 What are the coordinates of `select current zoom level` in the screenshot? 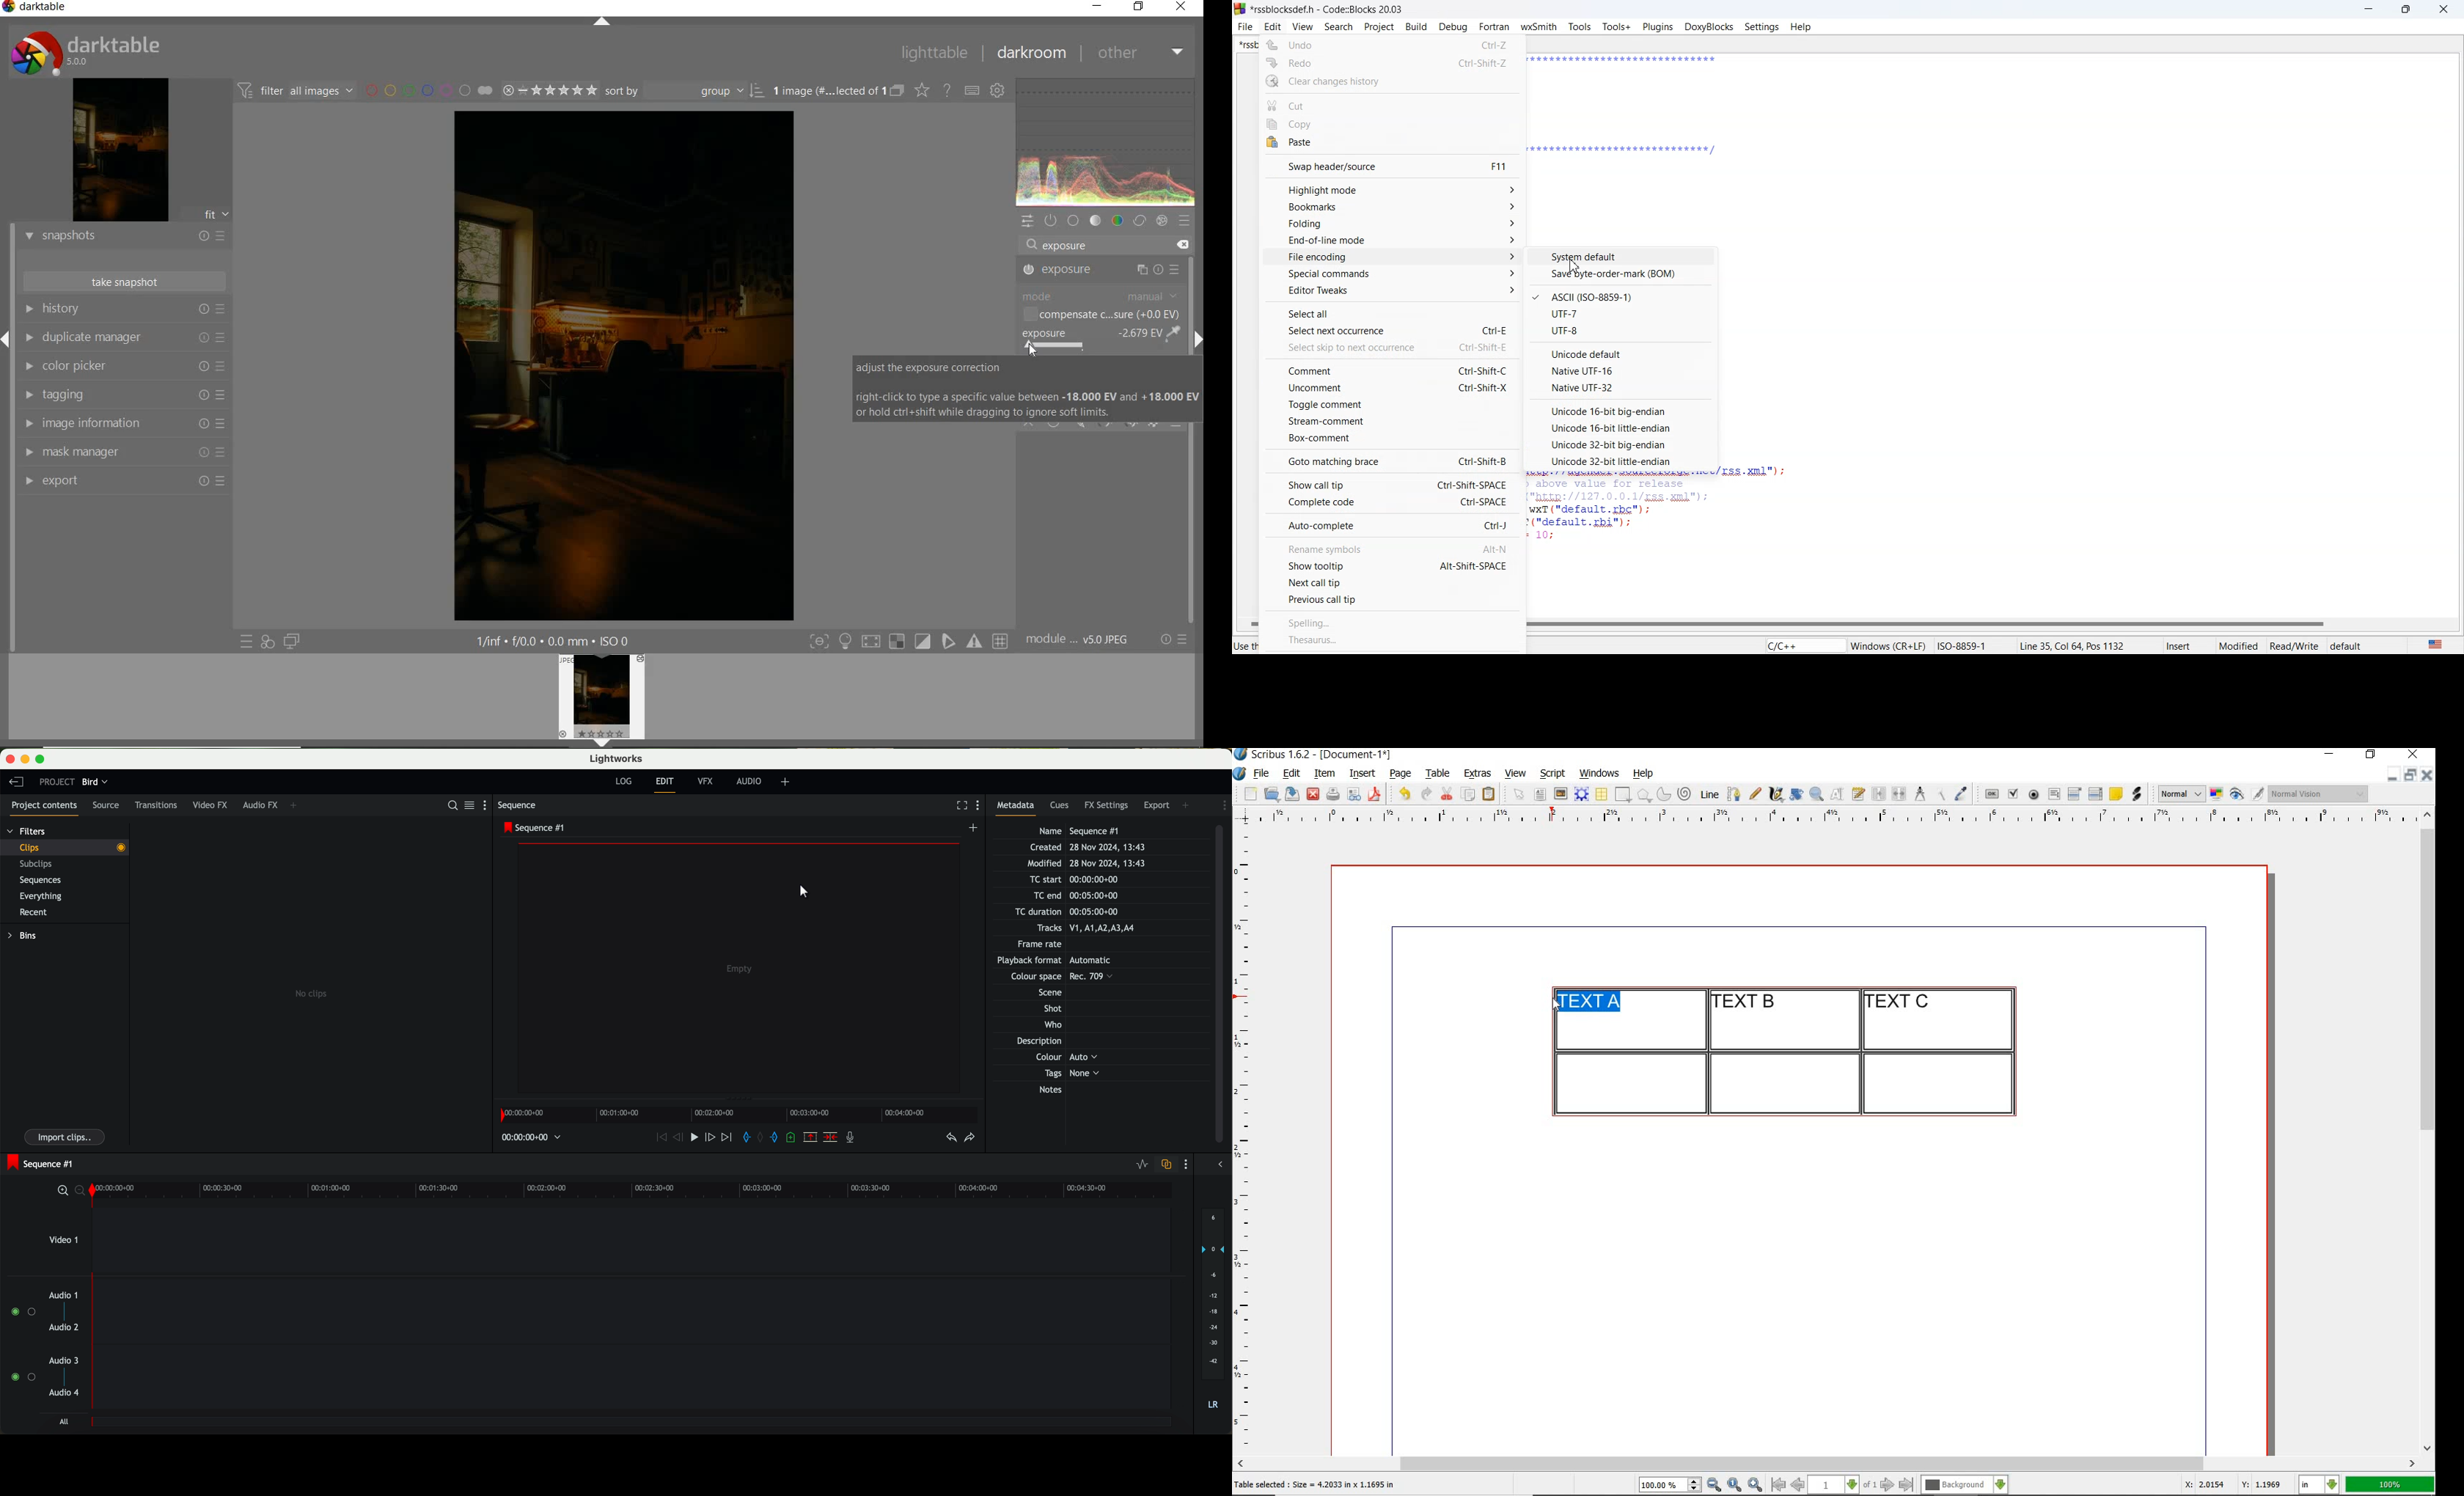 It's located at (1670, 1485).